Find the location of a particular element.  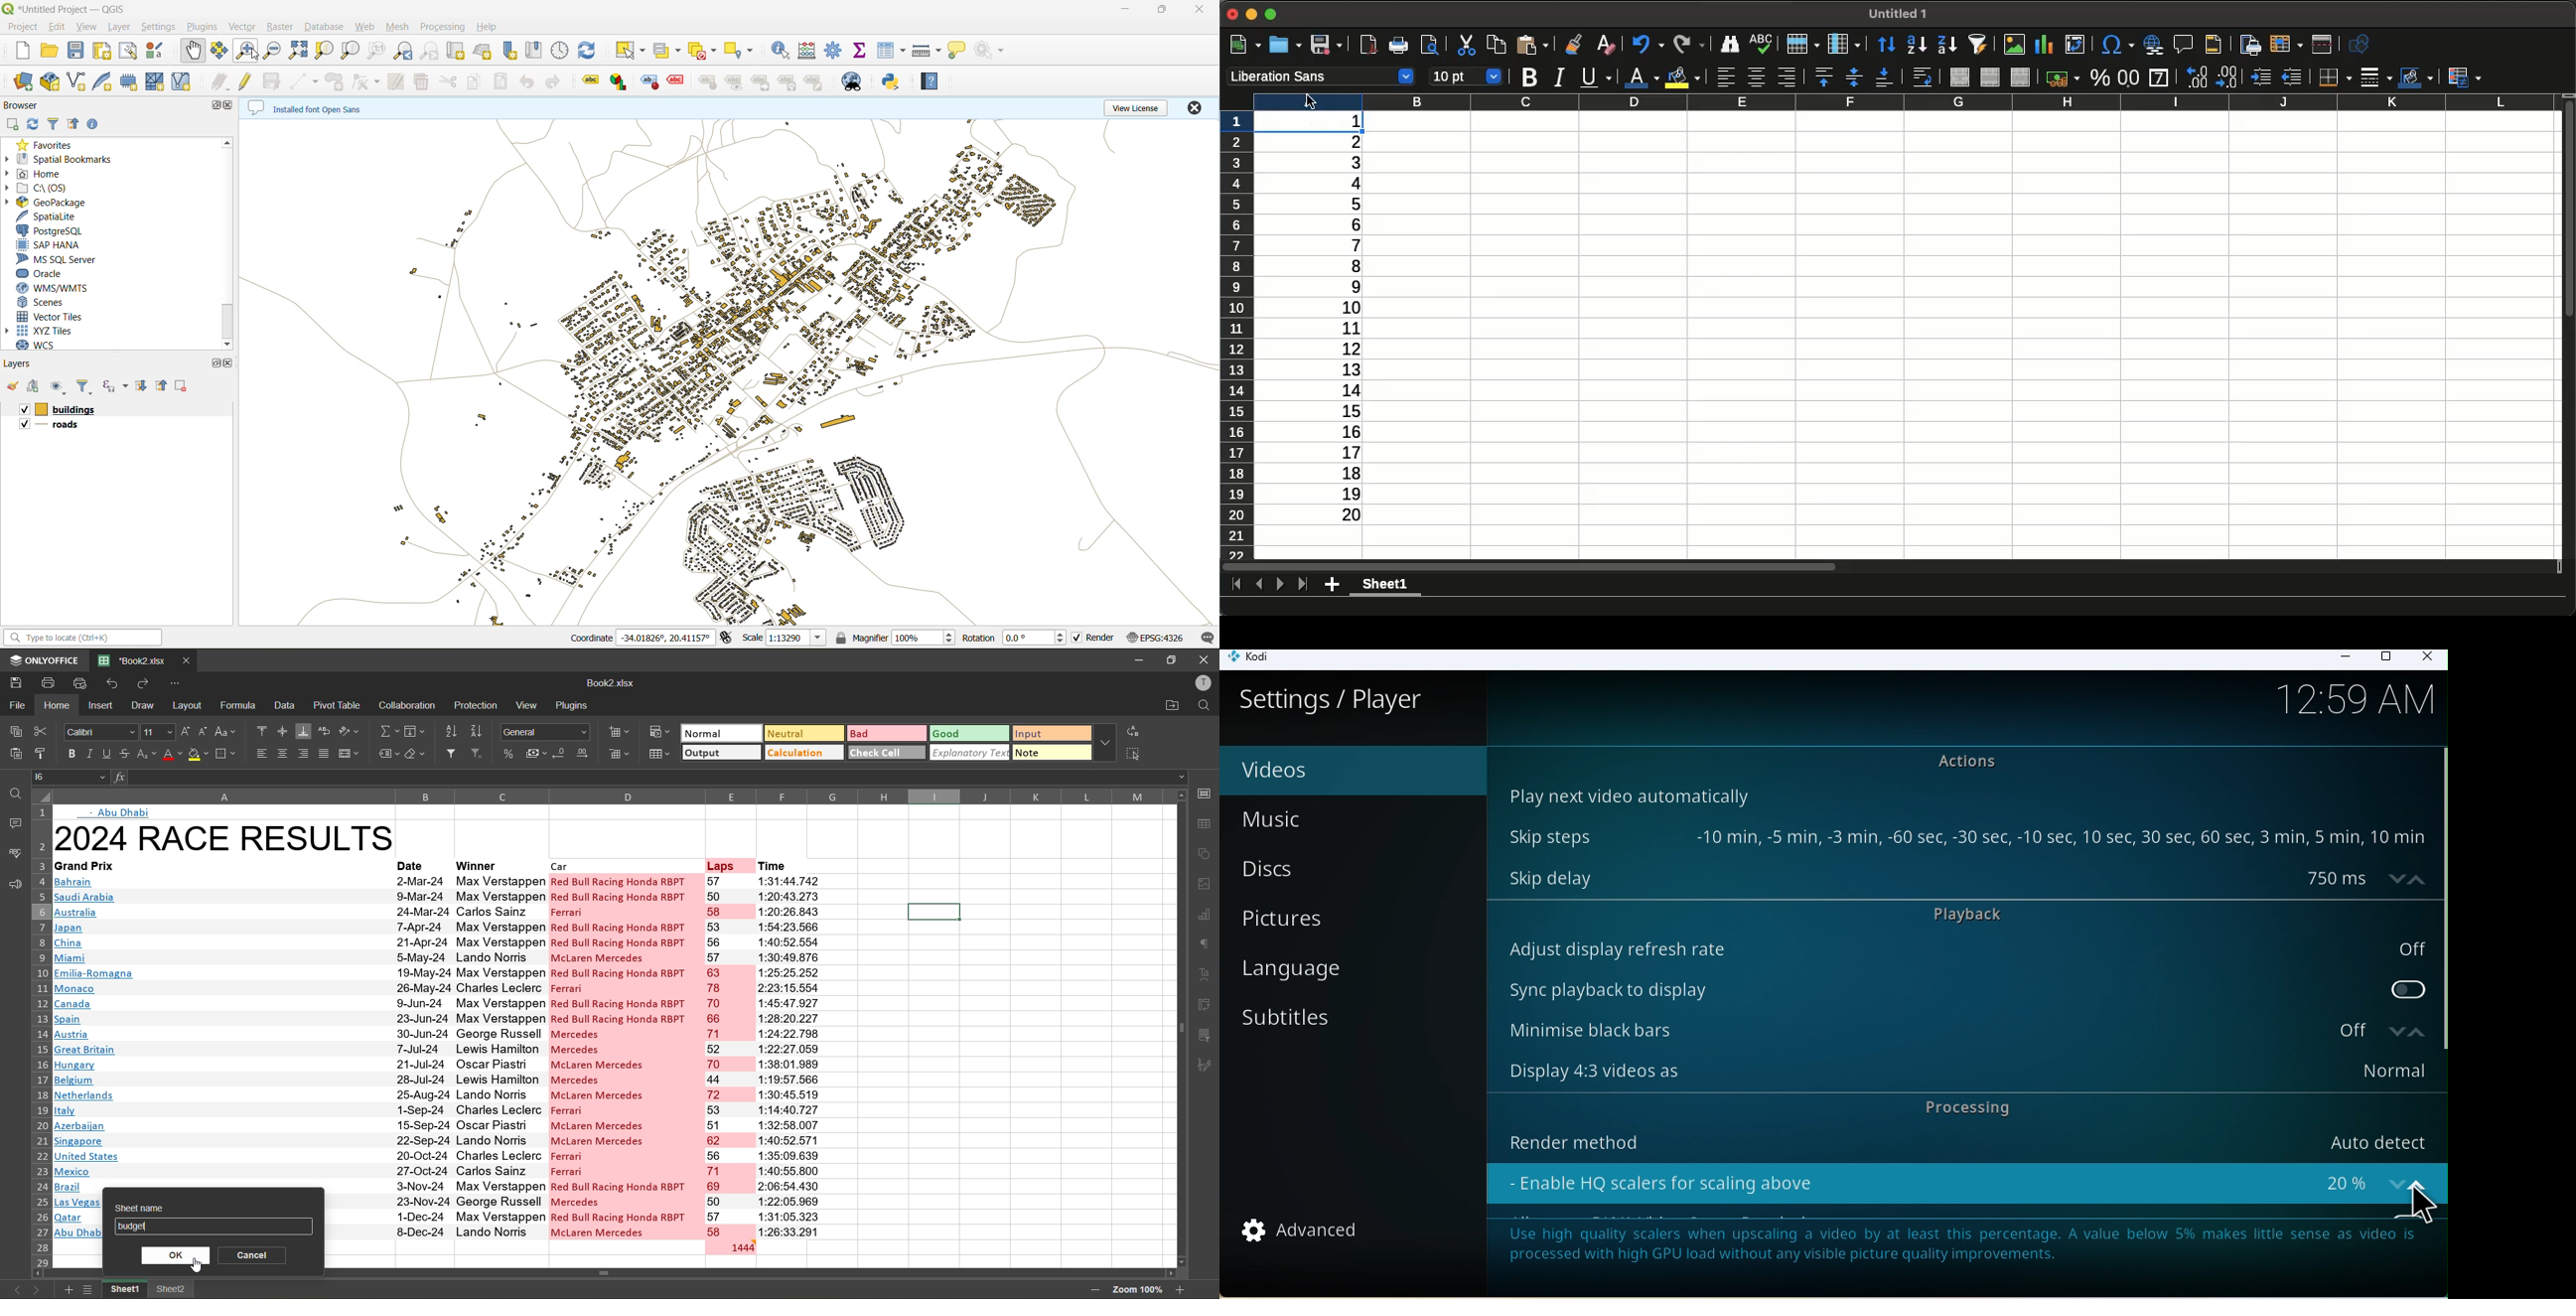

formula bar is located at coordinates (643, 777).